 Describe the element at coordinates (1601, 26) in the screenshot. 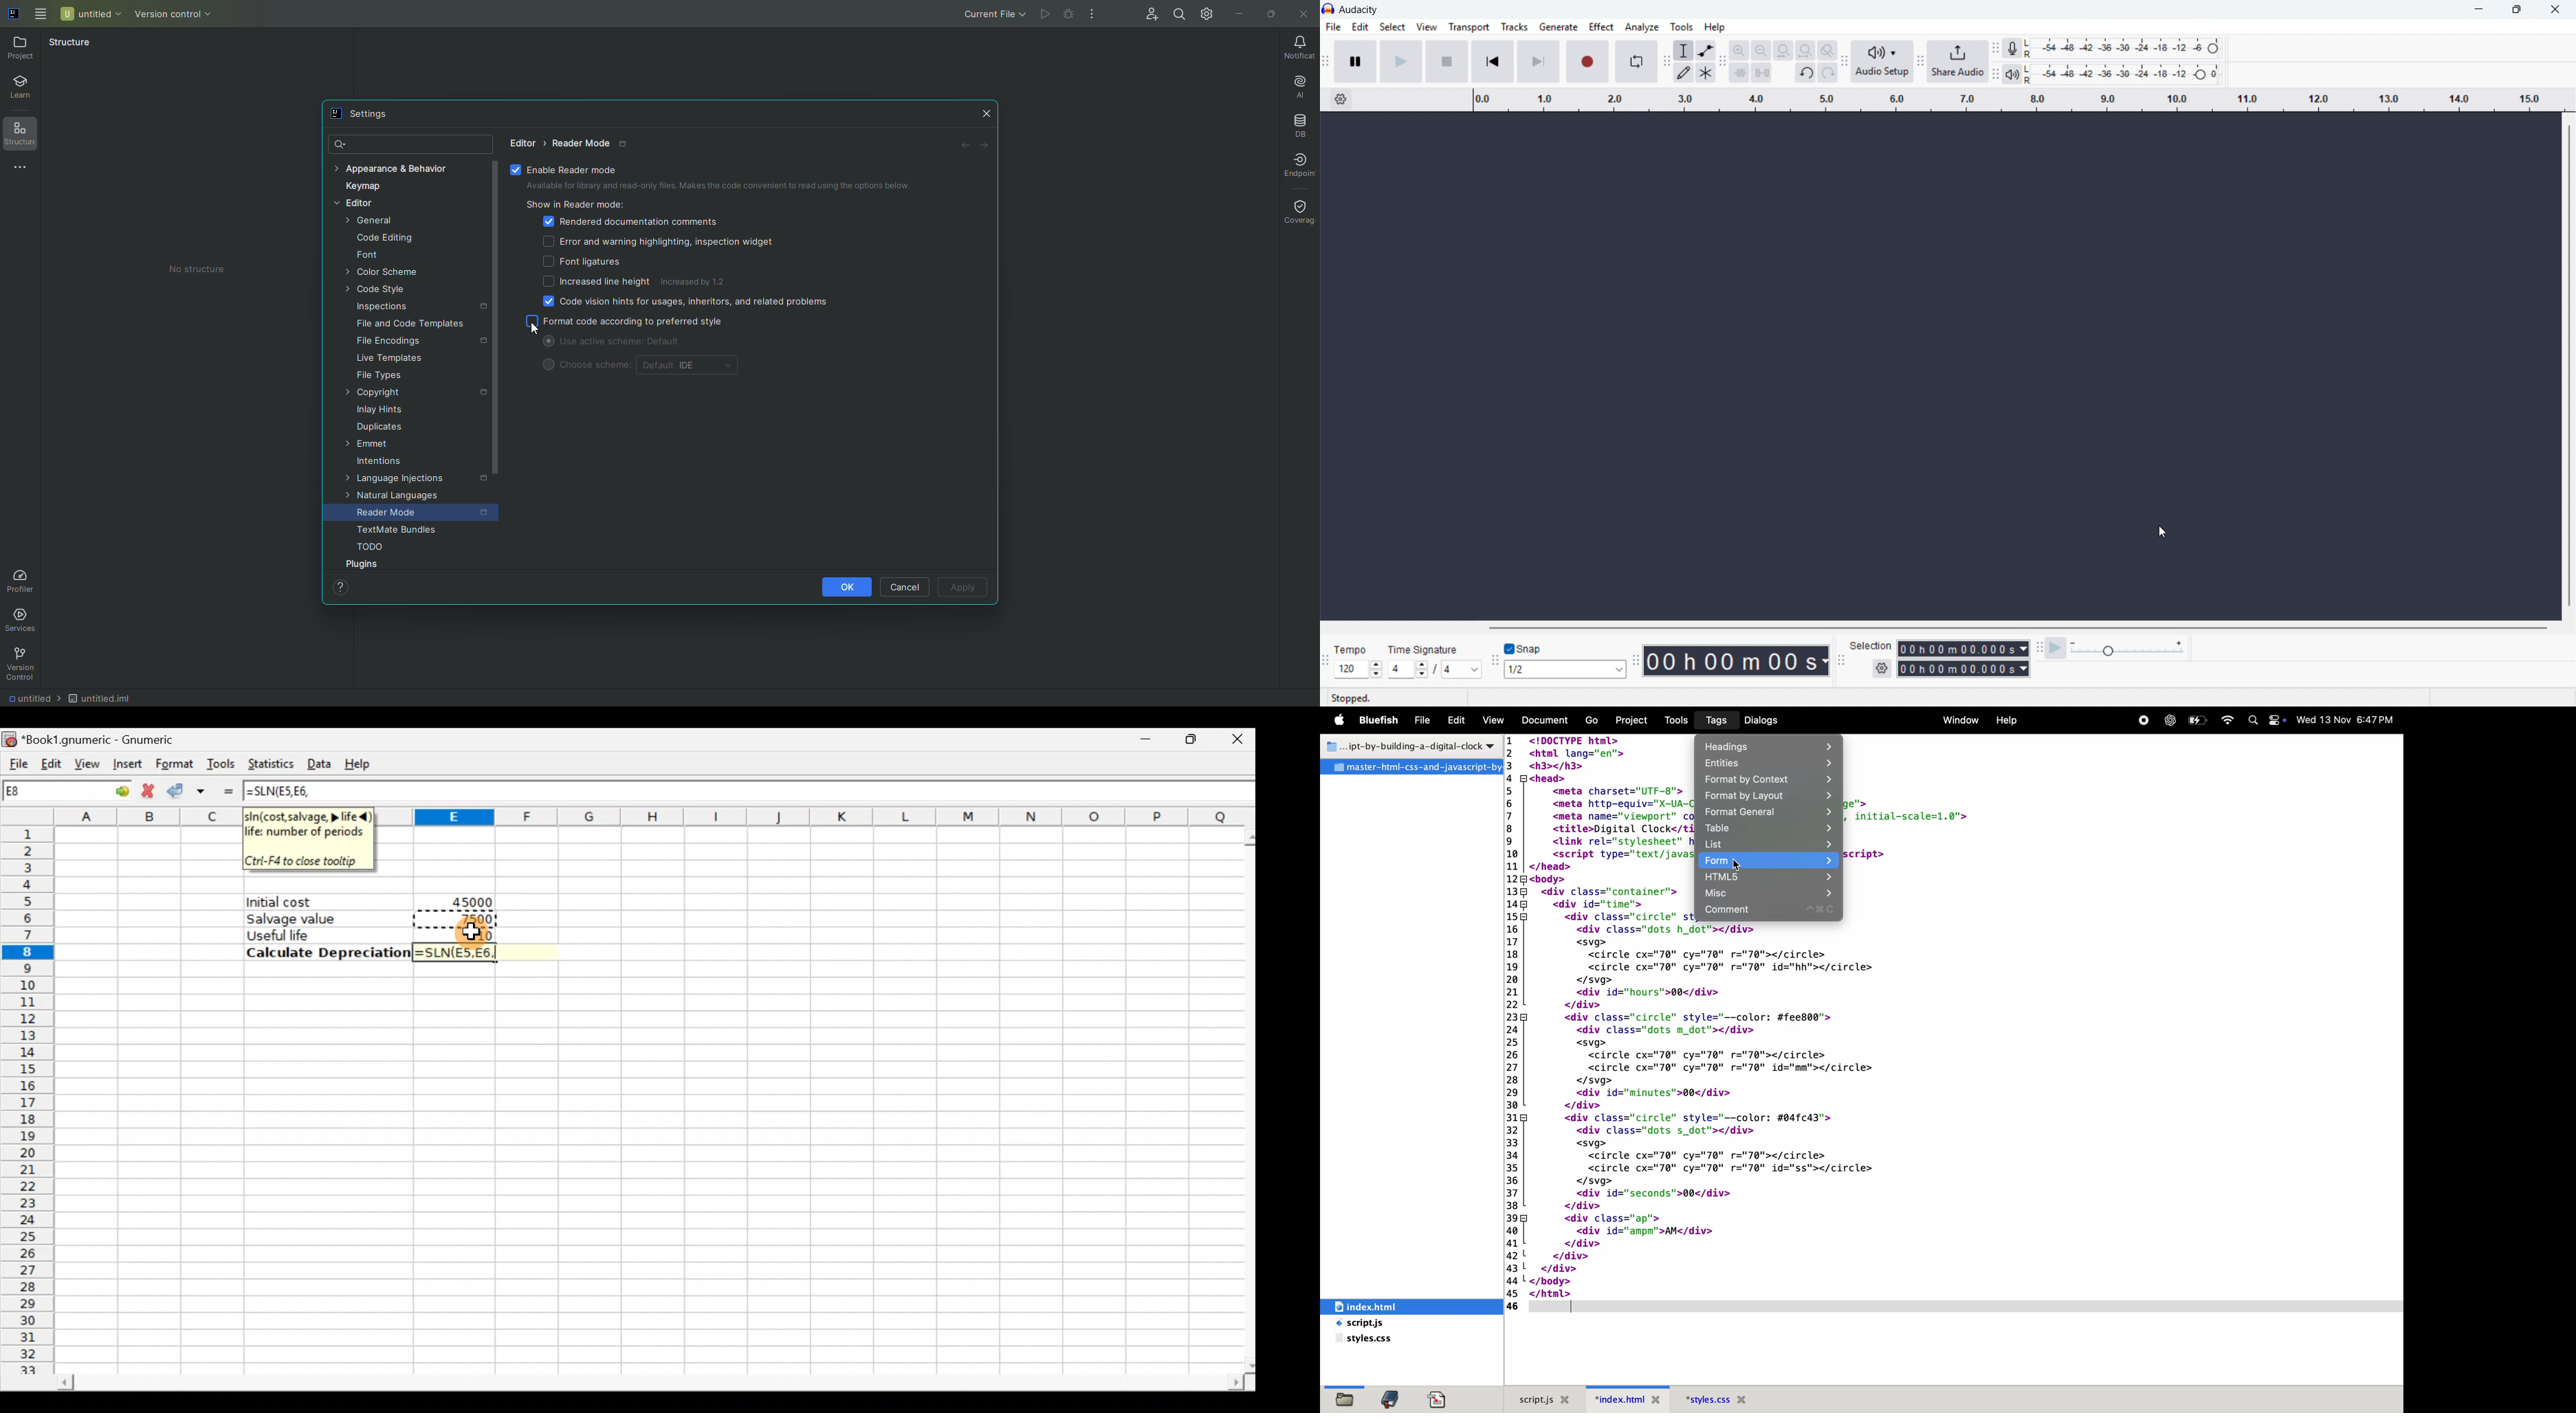

I see `effect` at that location.